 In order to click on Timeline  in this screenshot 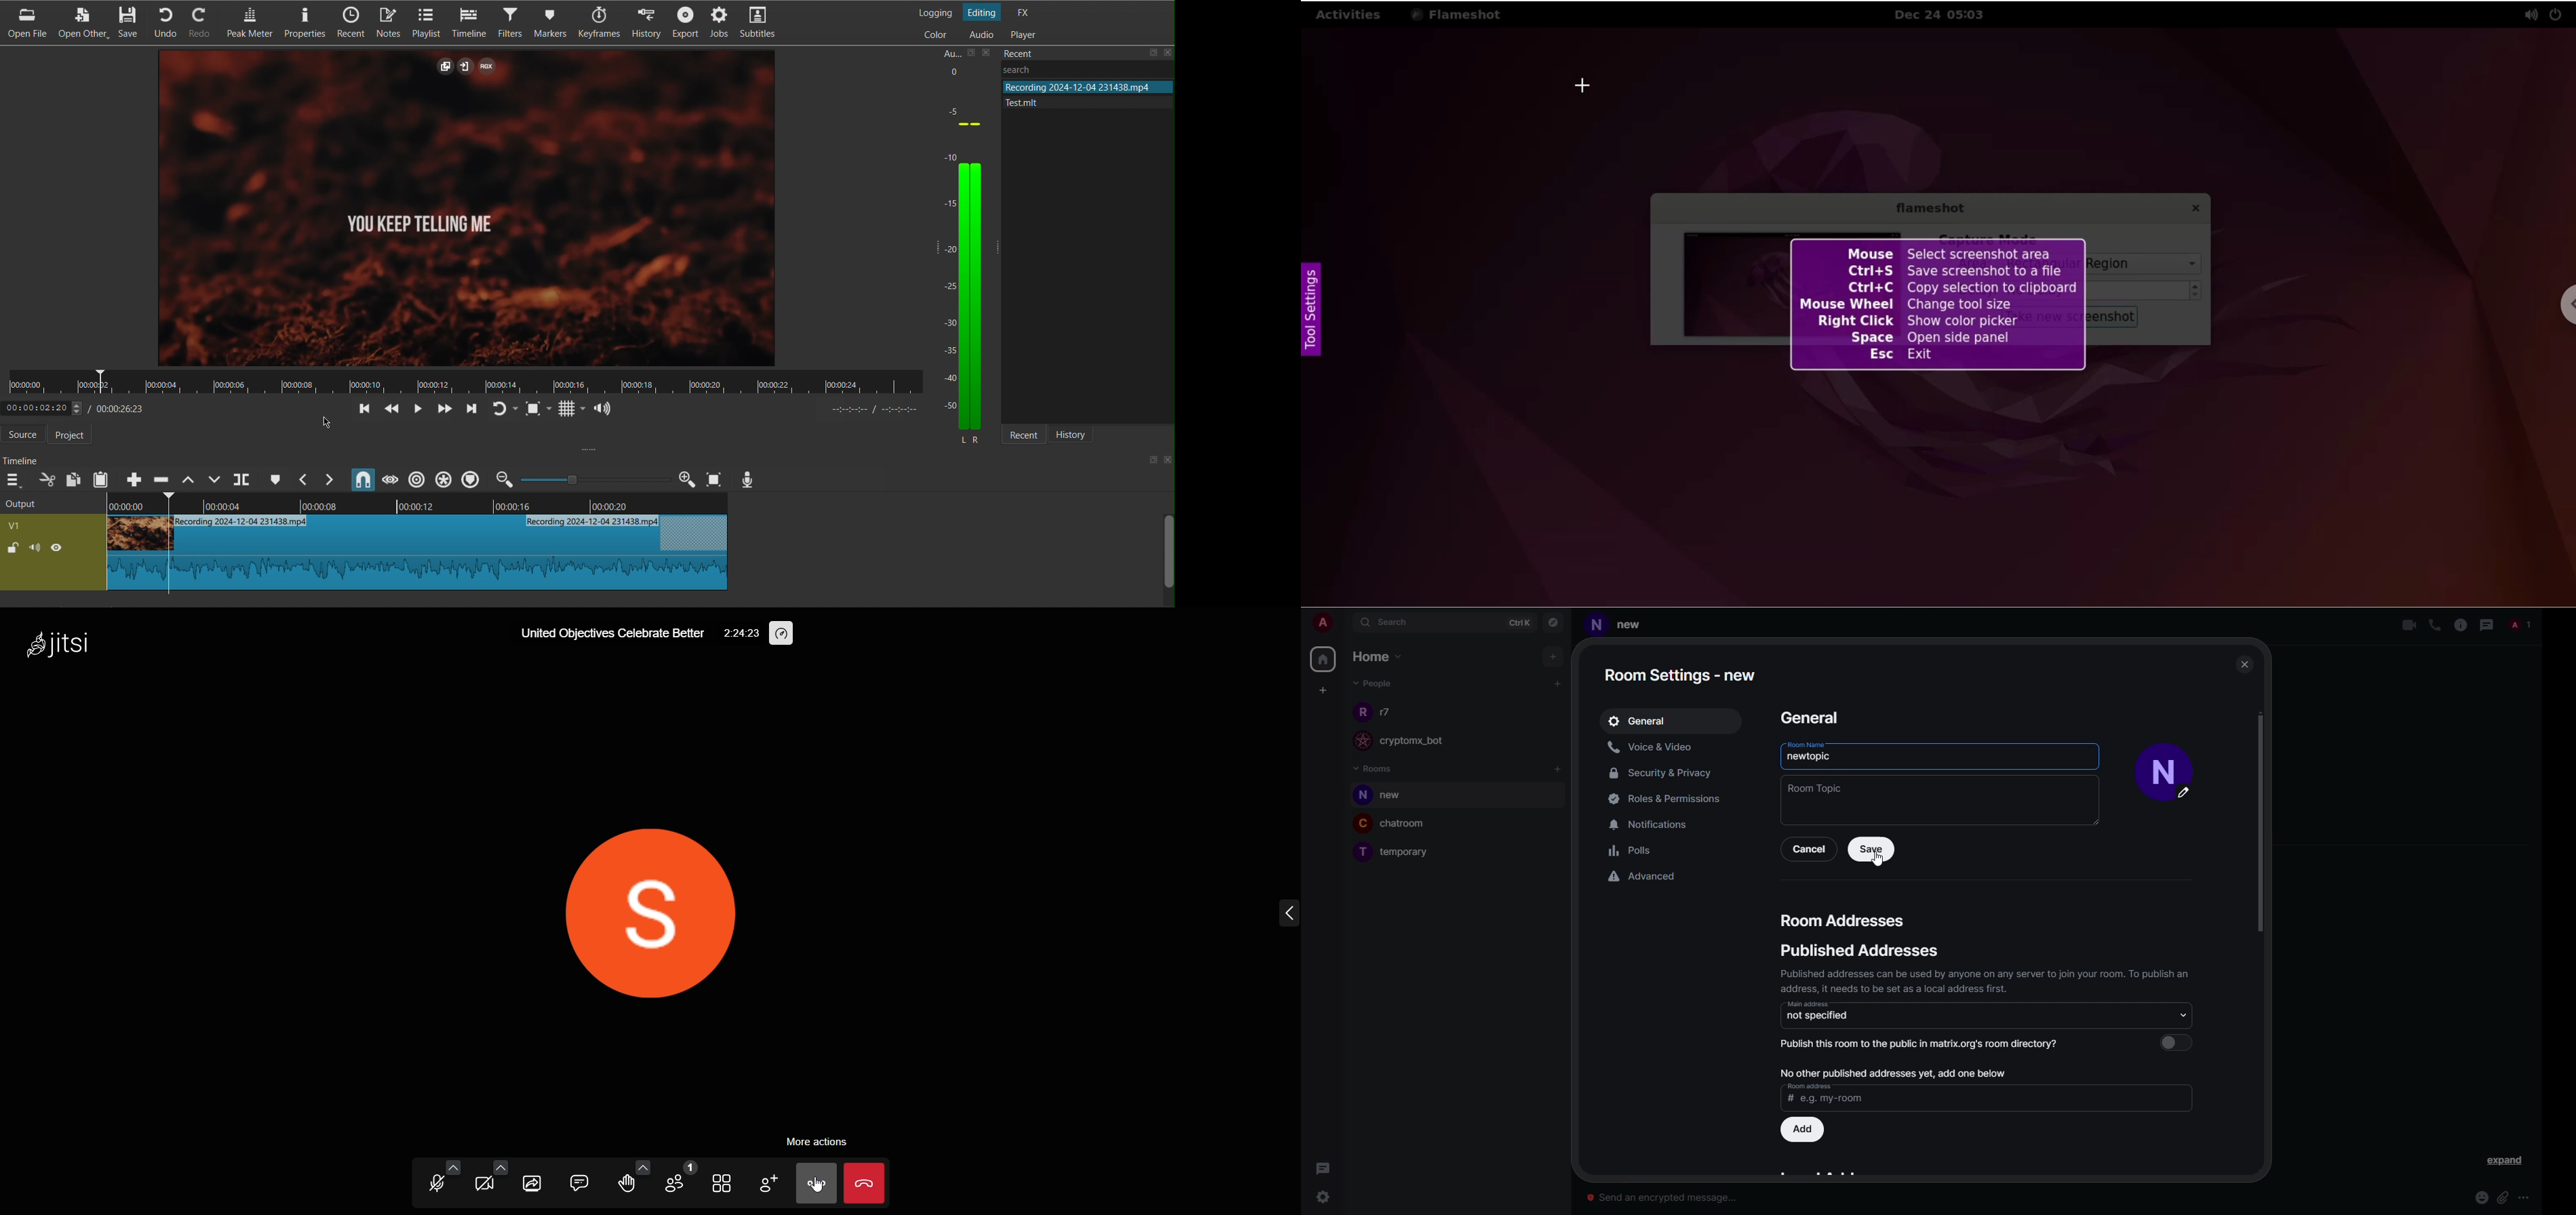, I will do `click(25, 460)`.